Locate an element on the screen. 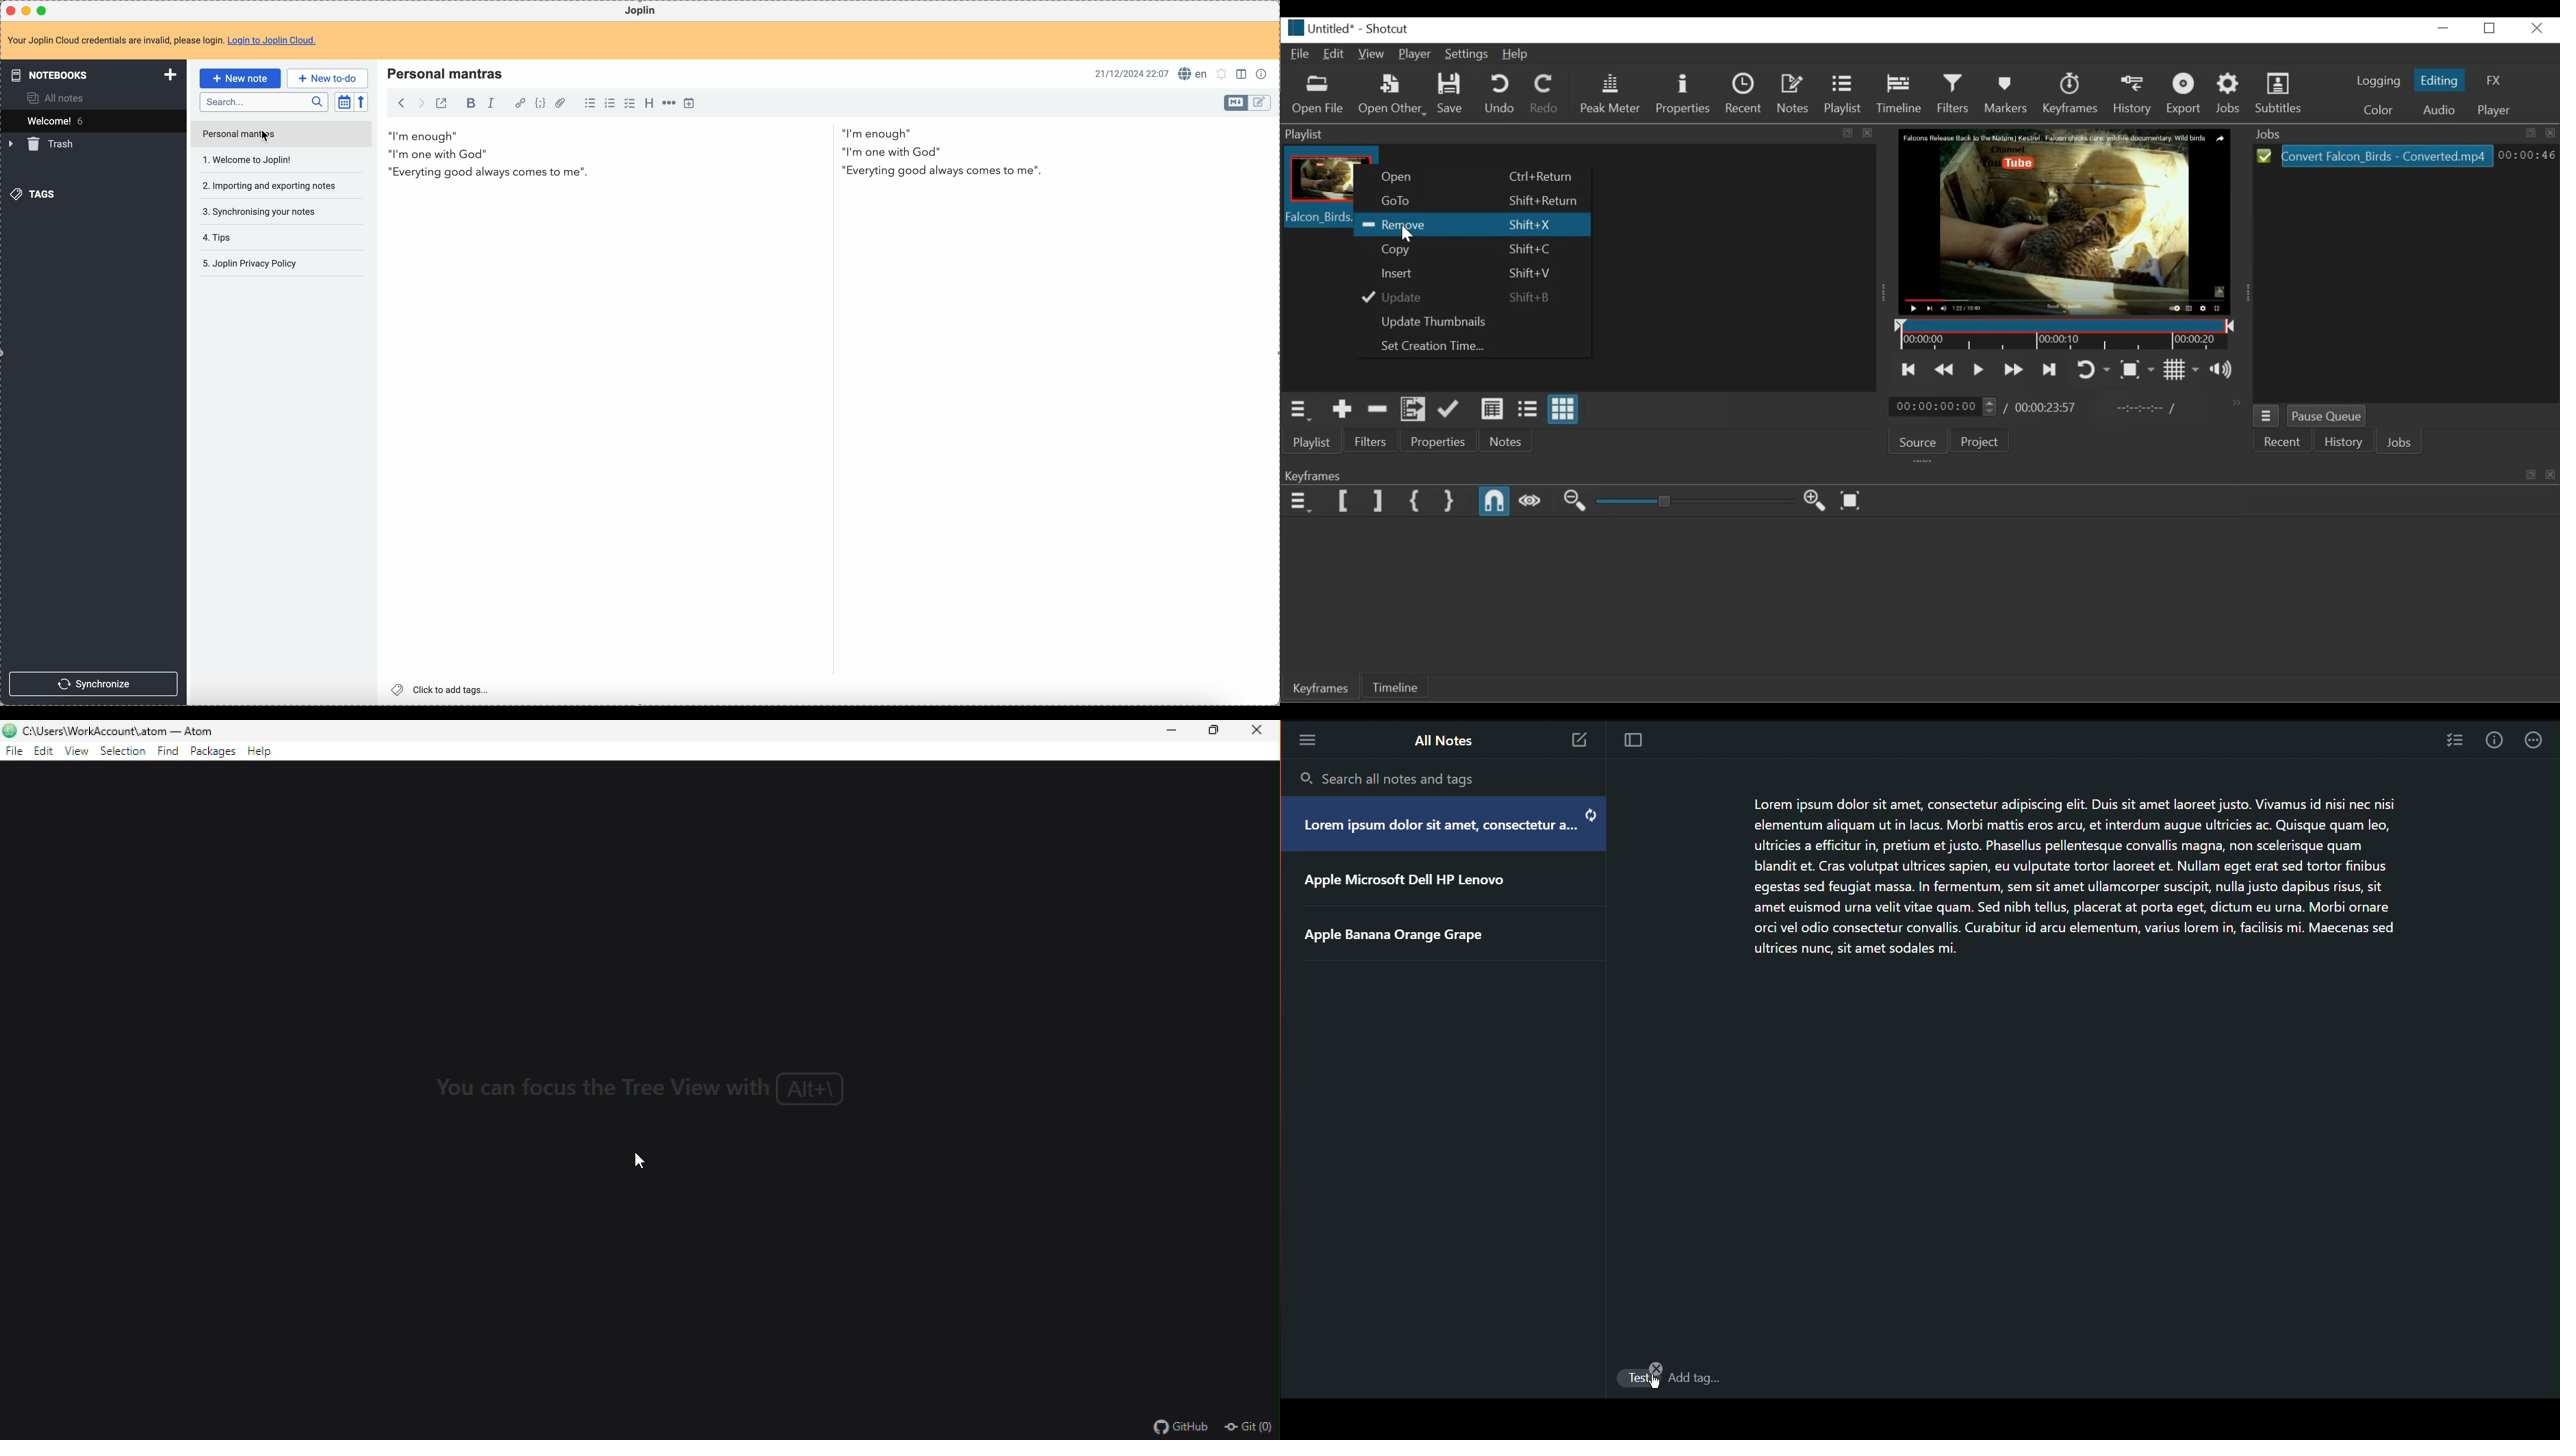 The image size is (2576, 1456). note is located at coordinates (165, 40).